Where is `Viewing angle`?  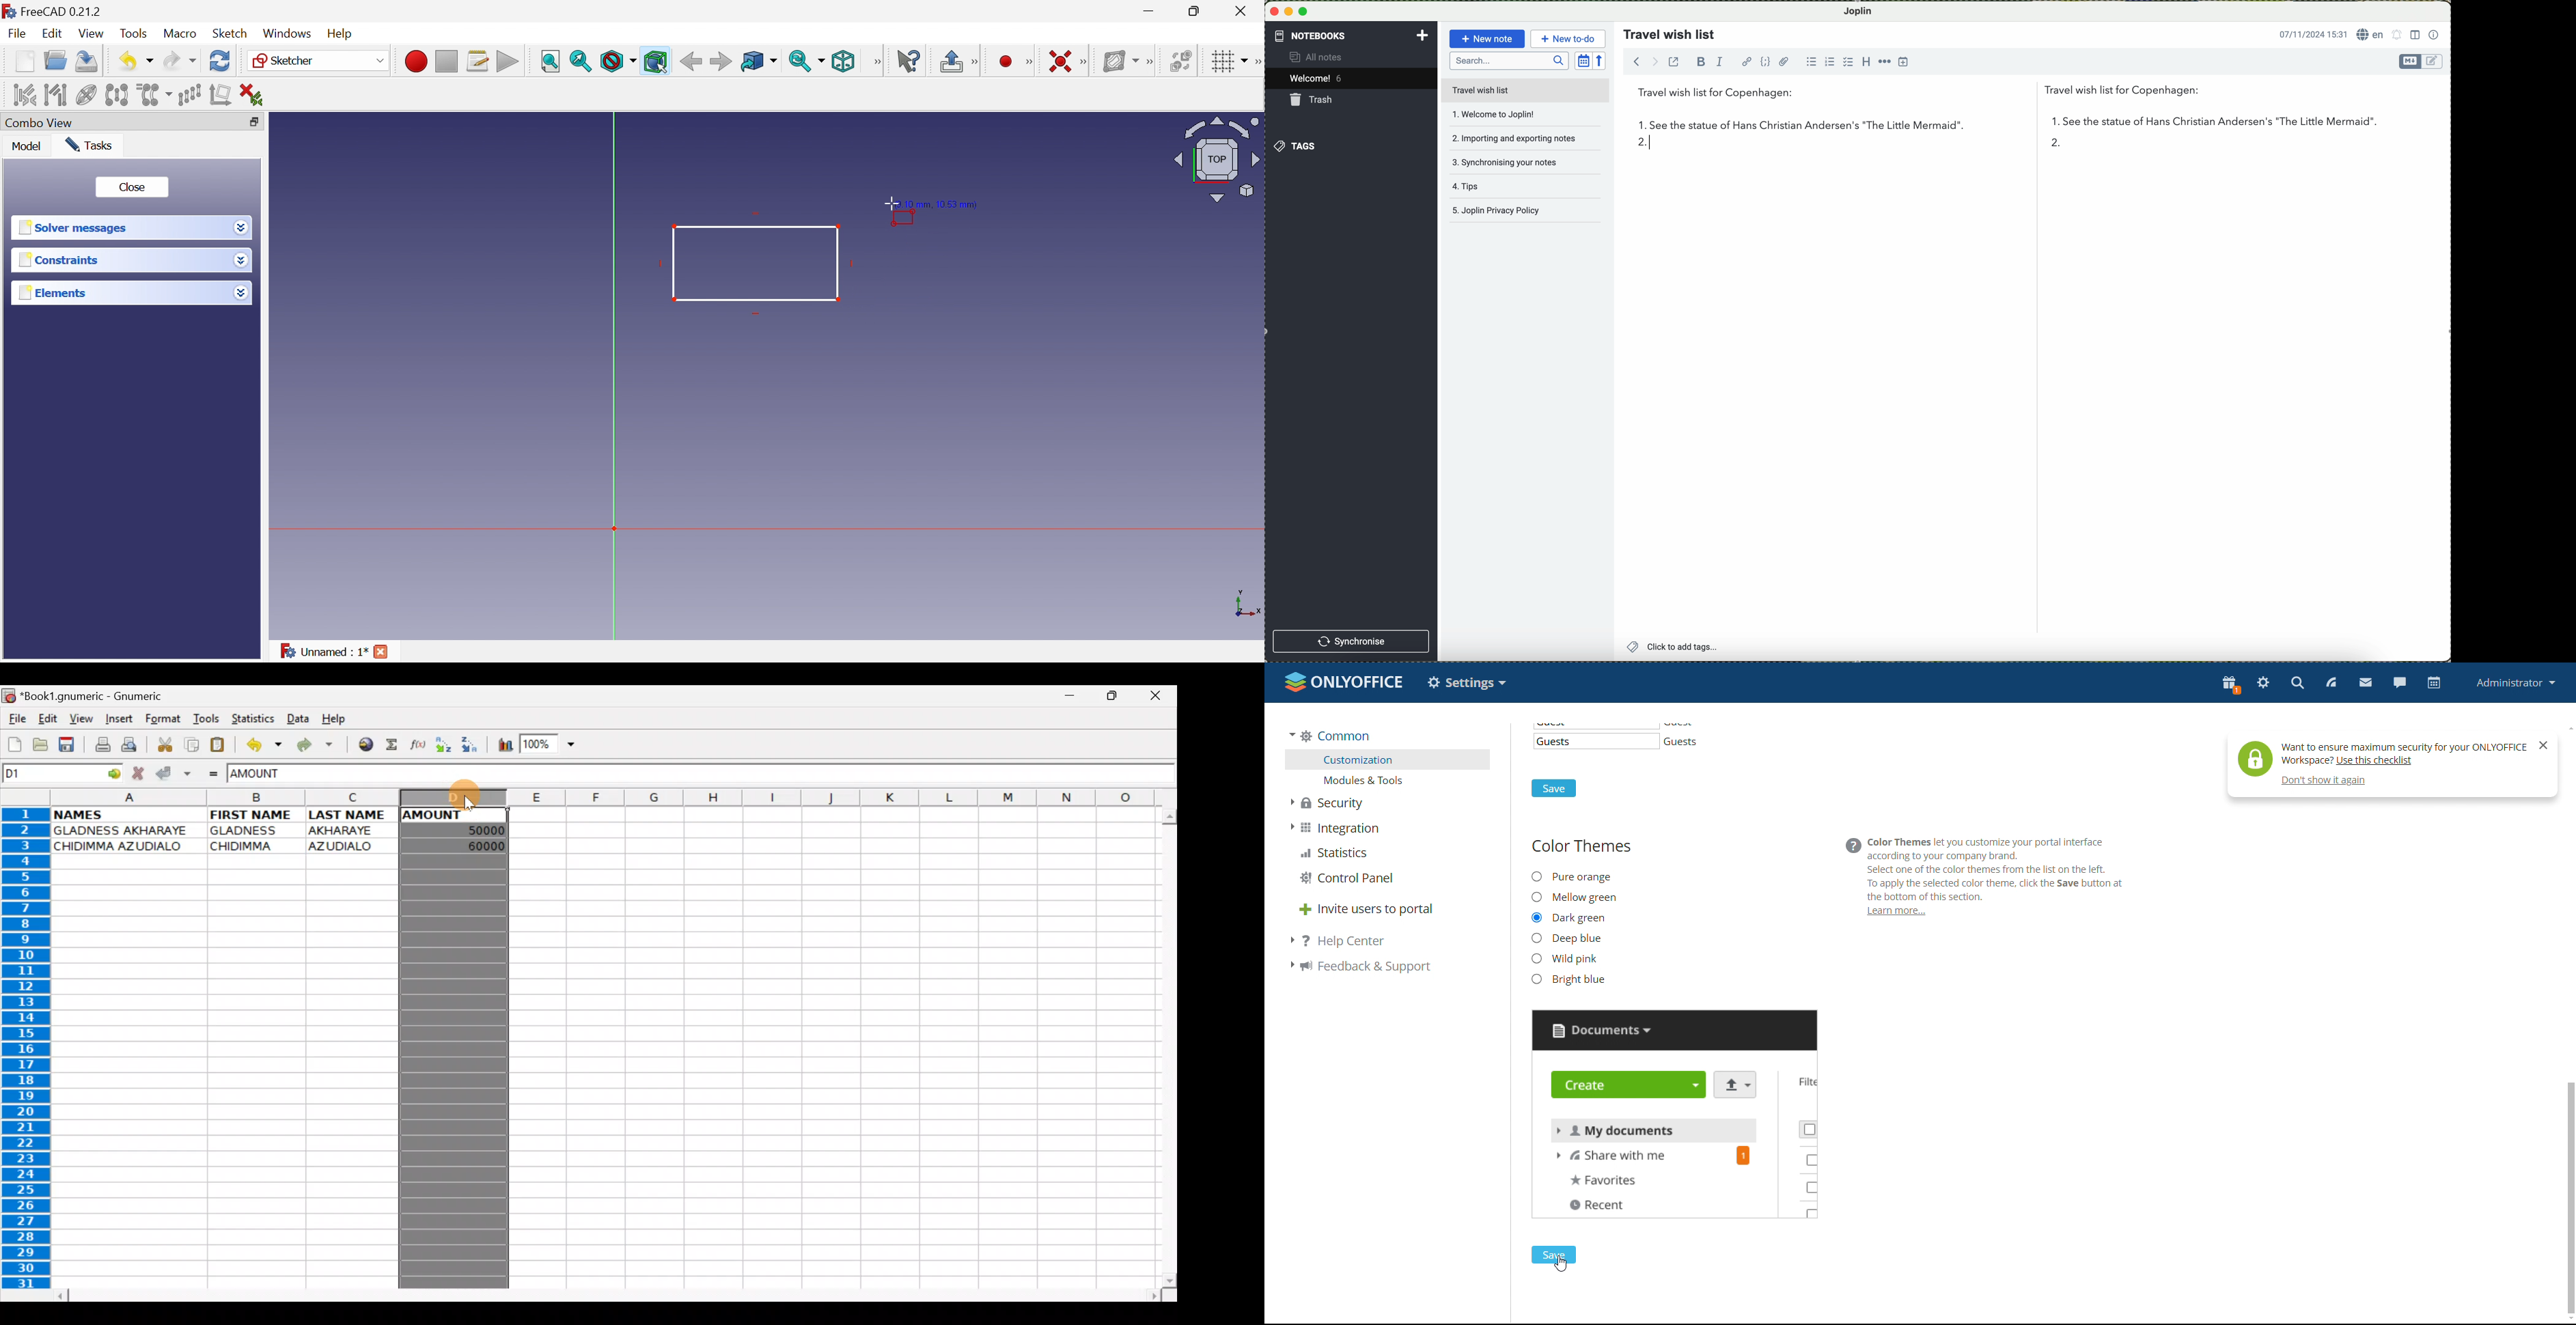
Viewing angle is located at coordinates (1217, 161).